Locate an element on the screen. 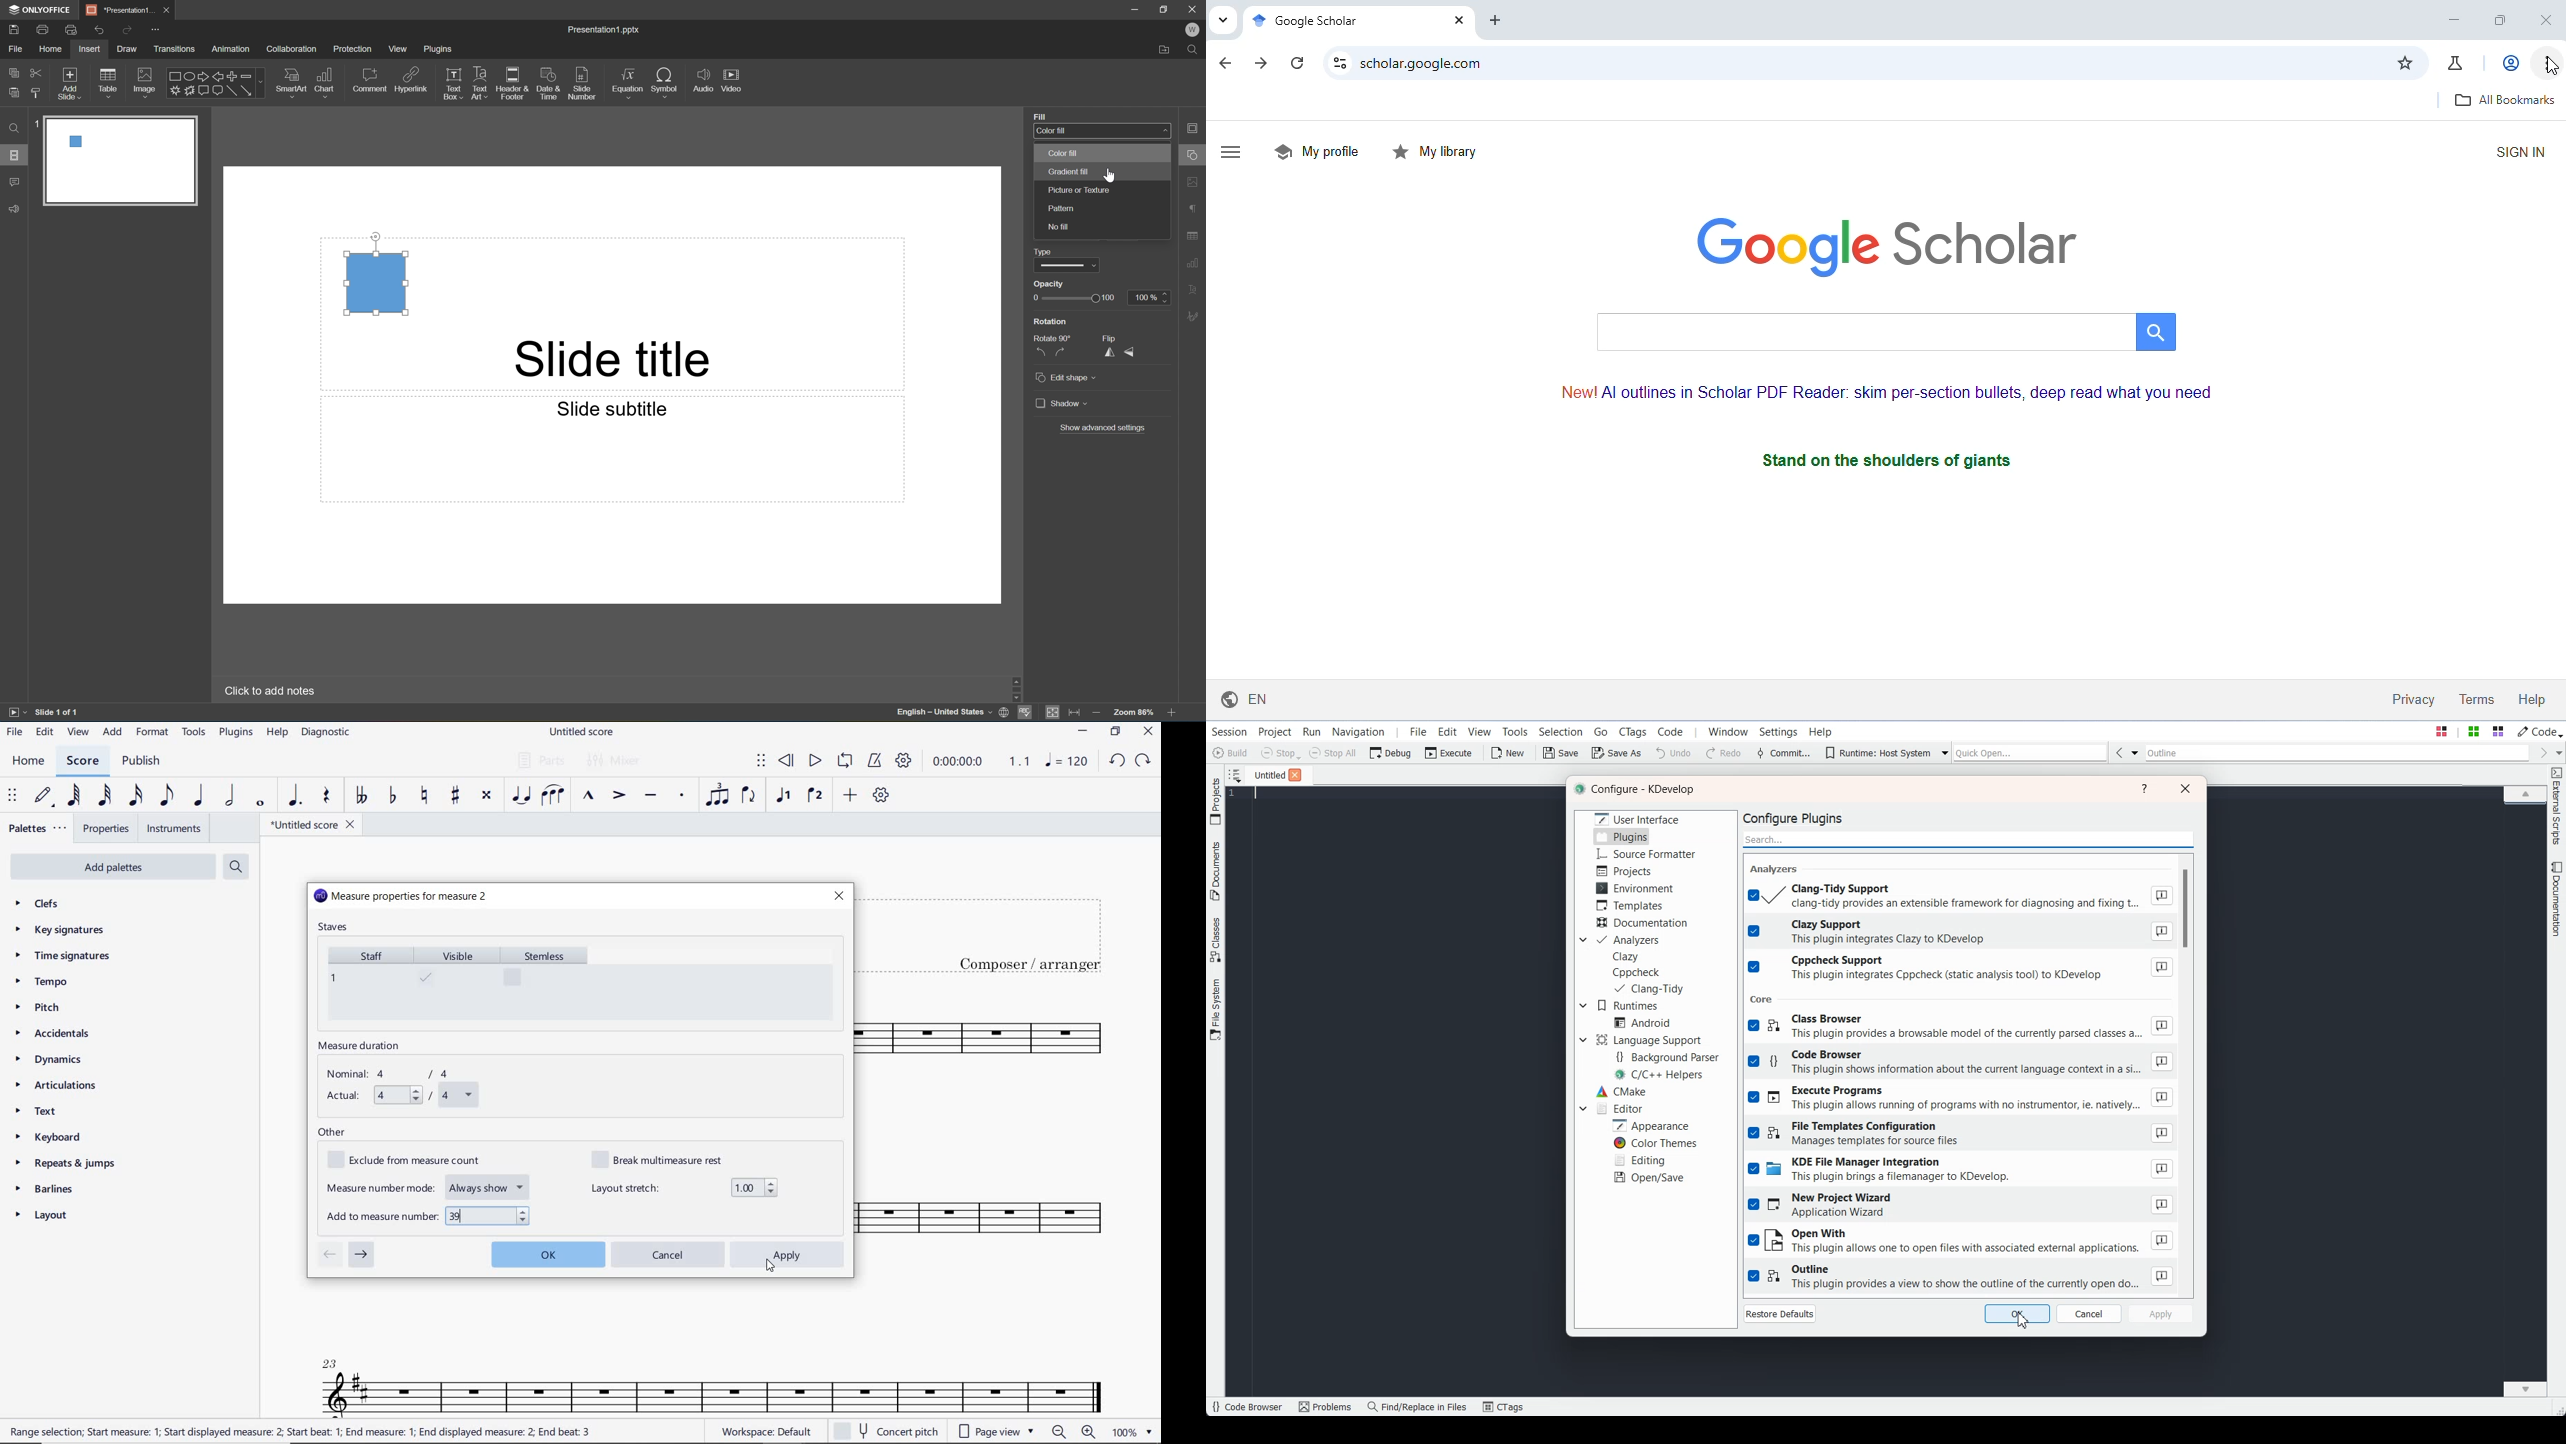  PUBLISH is located at coordinates (141, 762).